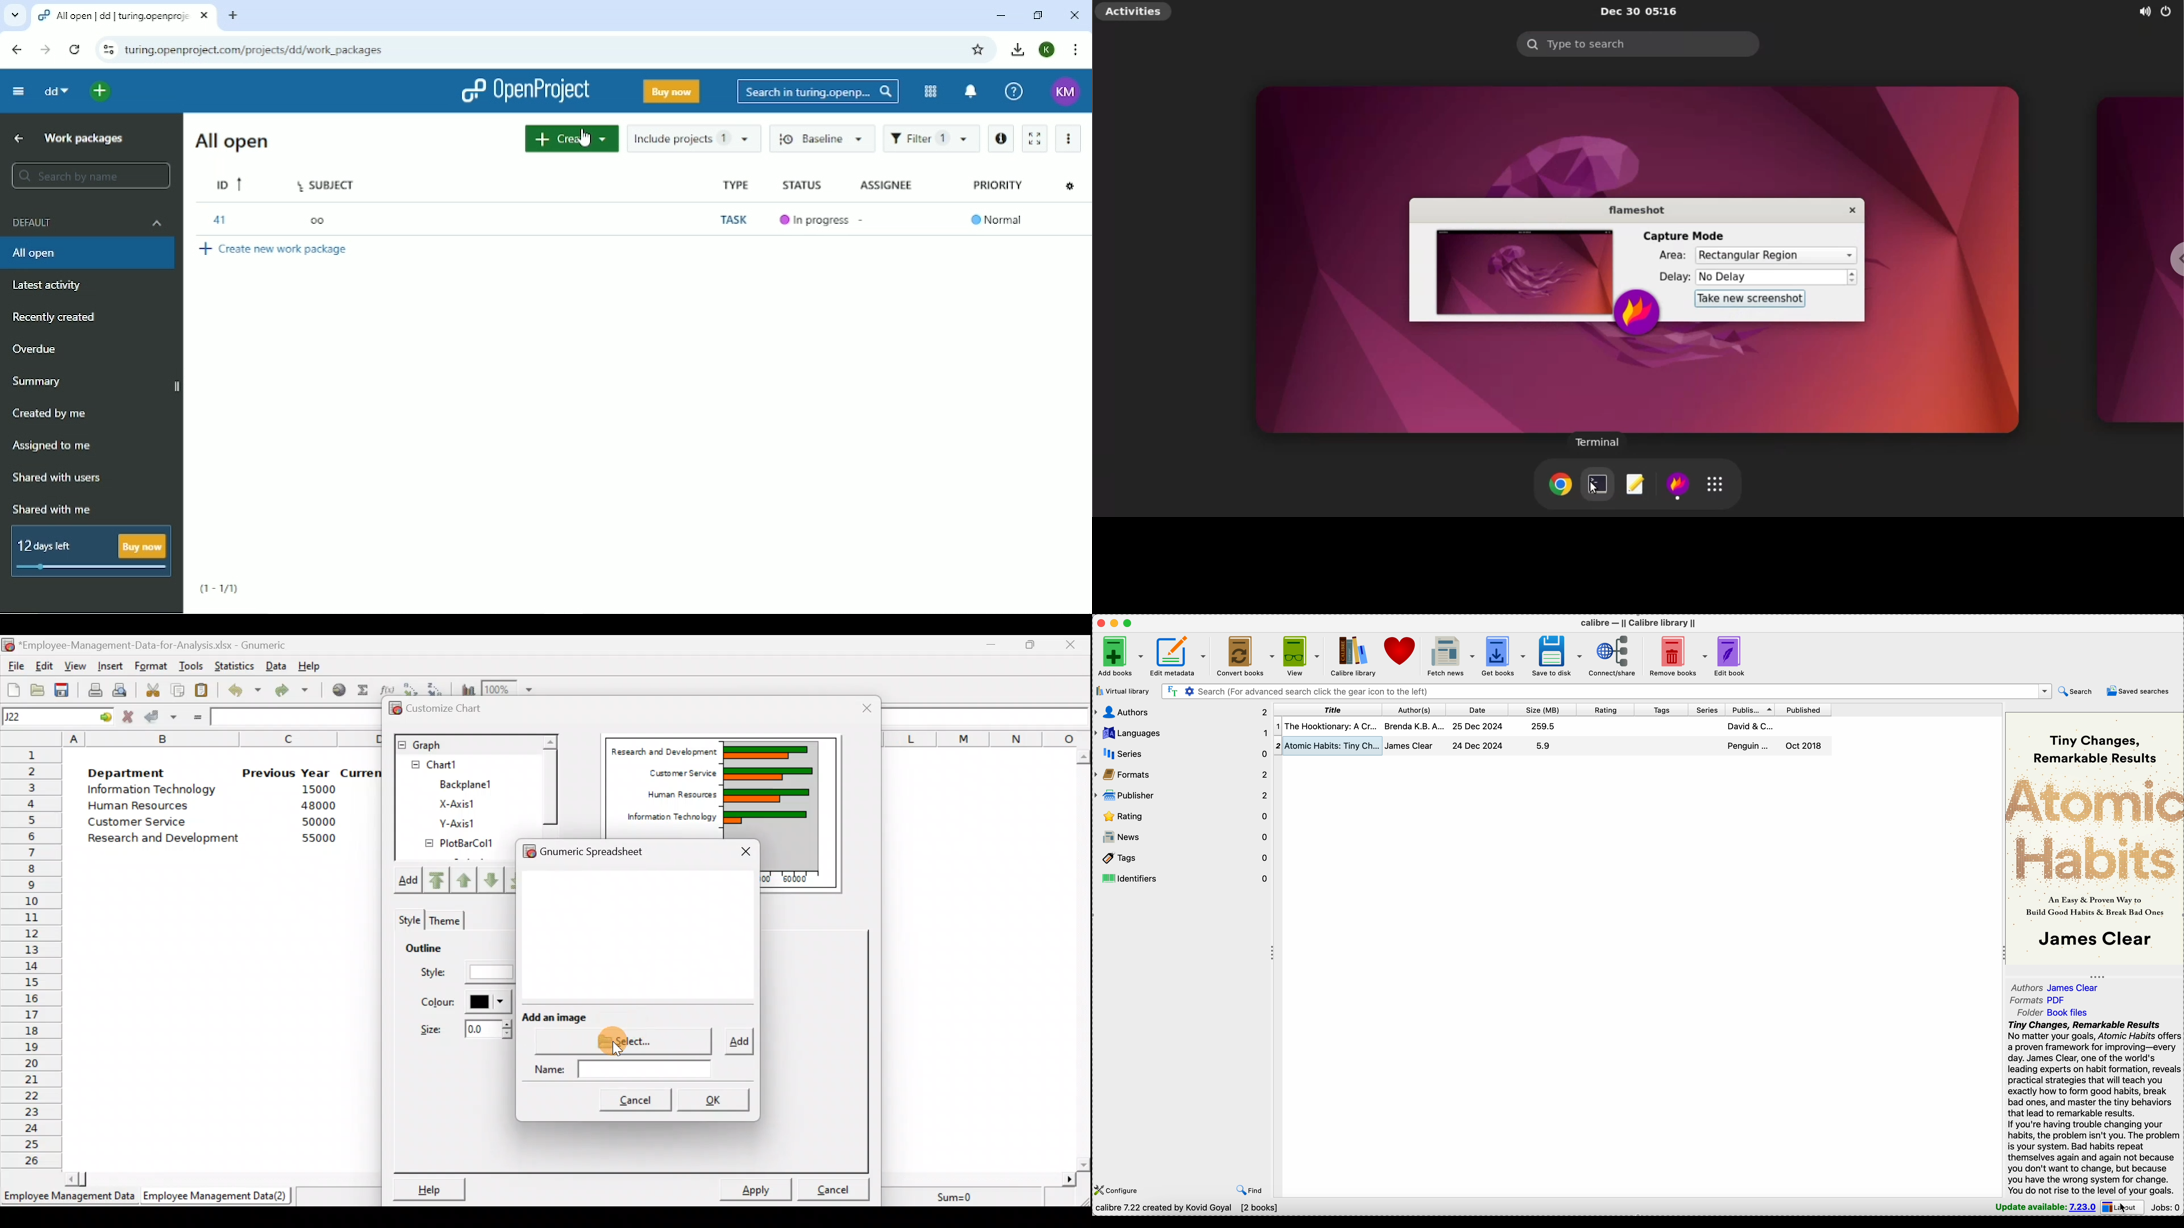 Image resolution: width=2184 pixels, height=1232 pixels. I want to click on ID, so click(231, 184).